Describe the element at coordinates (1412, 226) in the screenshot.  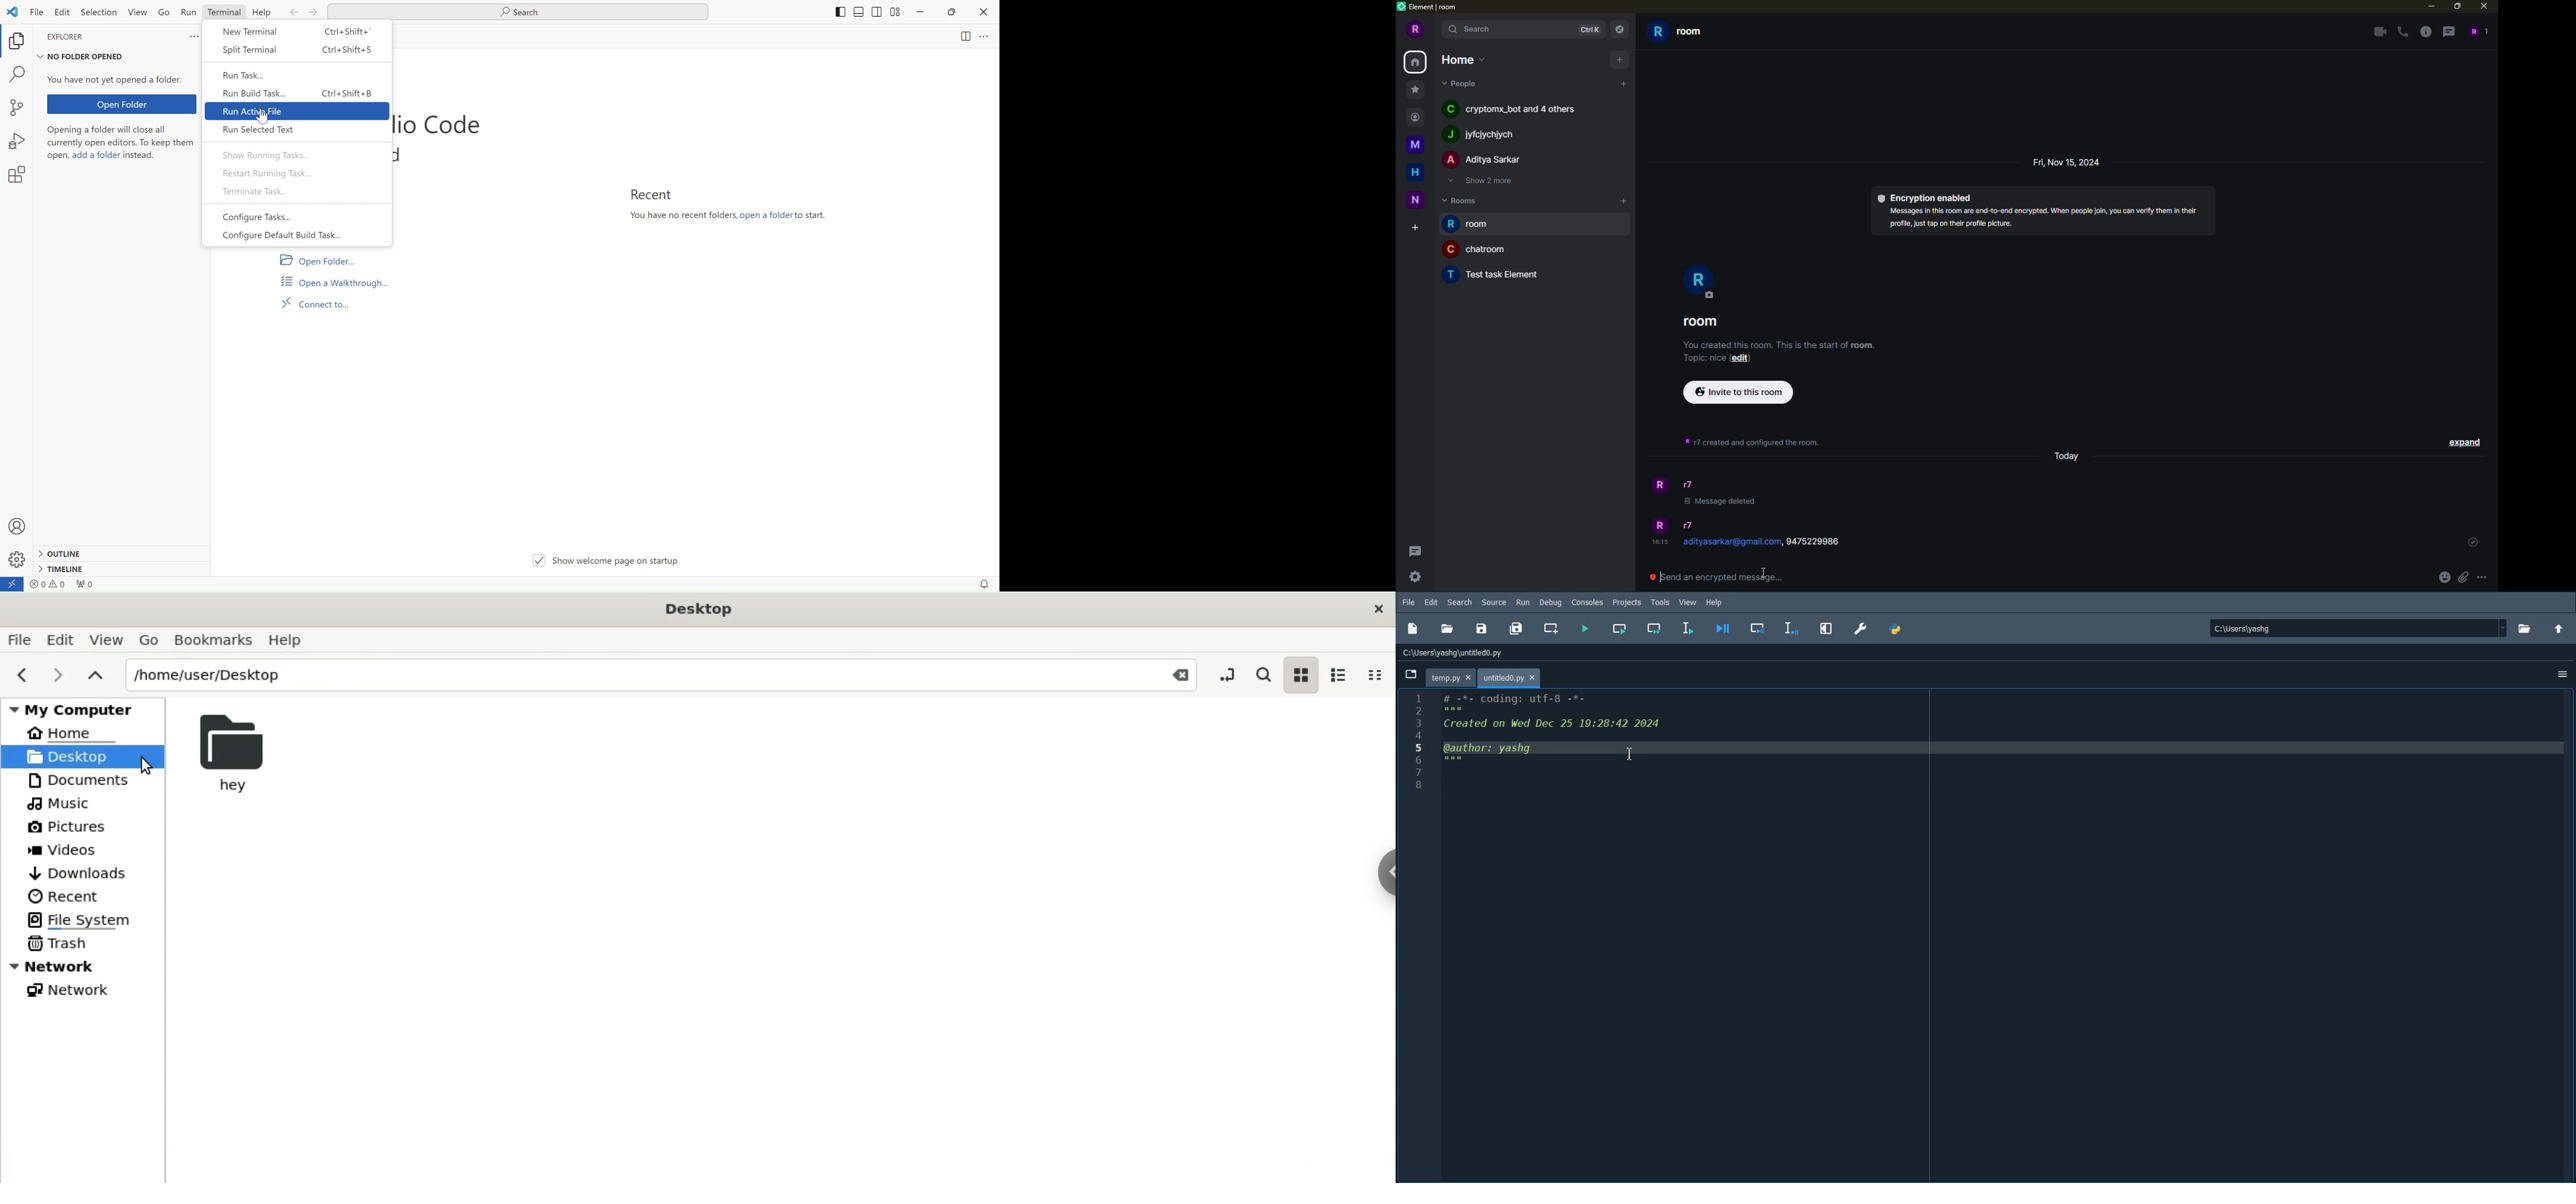
I see `create space` at that location.